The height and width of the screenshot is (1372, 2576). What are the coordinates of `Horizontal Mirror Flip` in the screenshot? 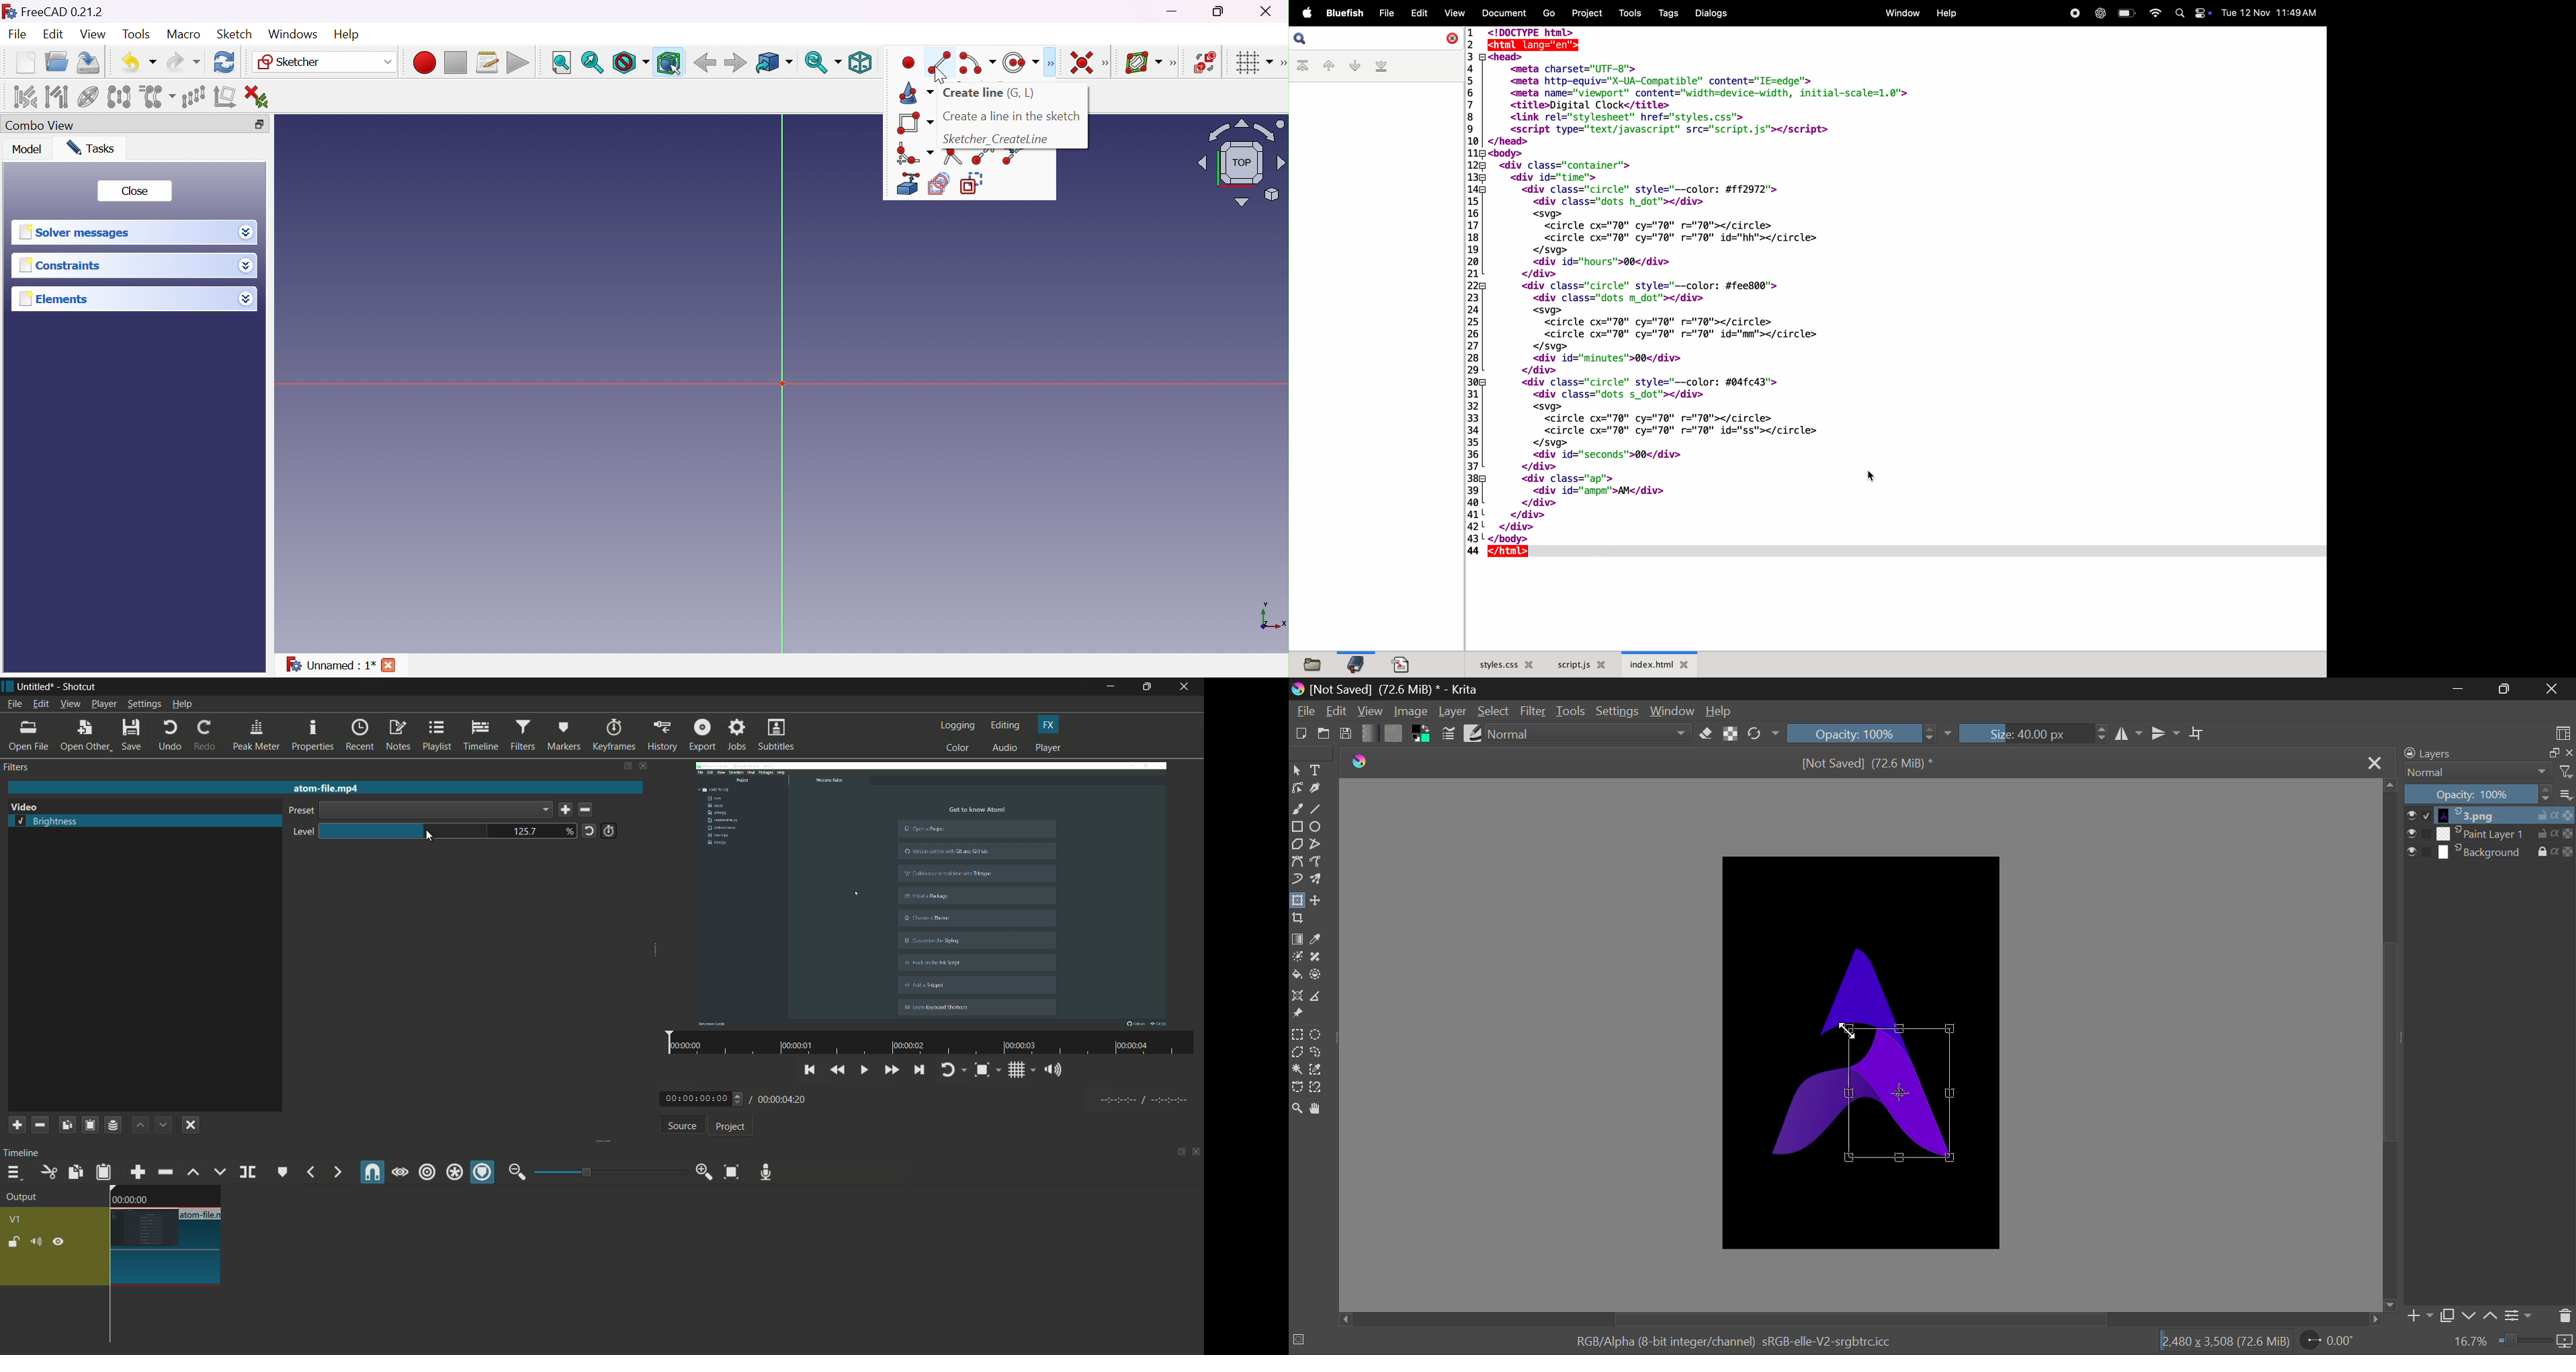 It's located at (2166, 733).